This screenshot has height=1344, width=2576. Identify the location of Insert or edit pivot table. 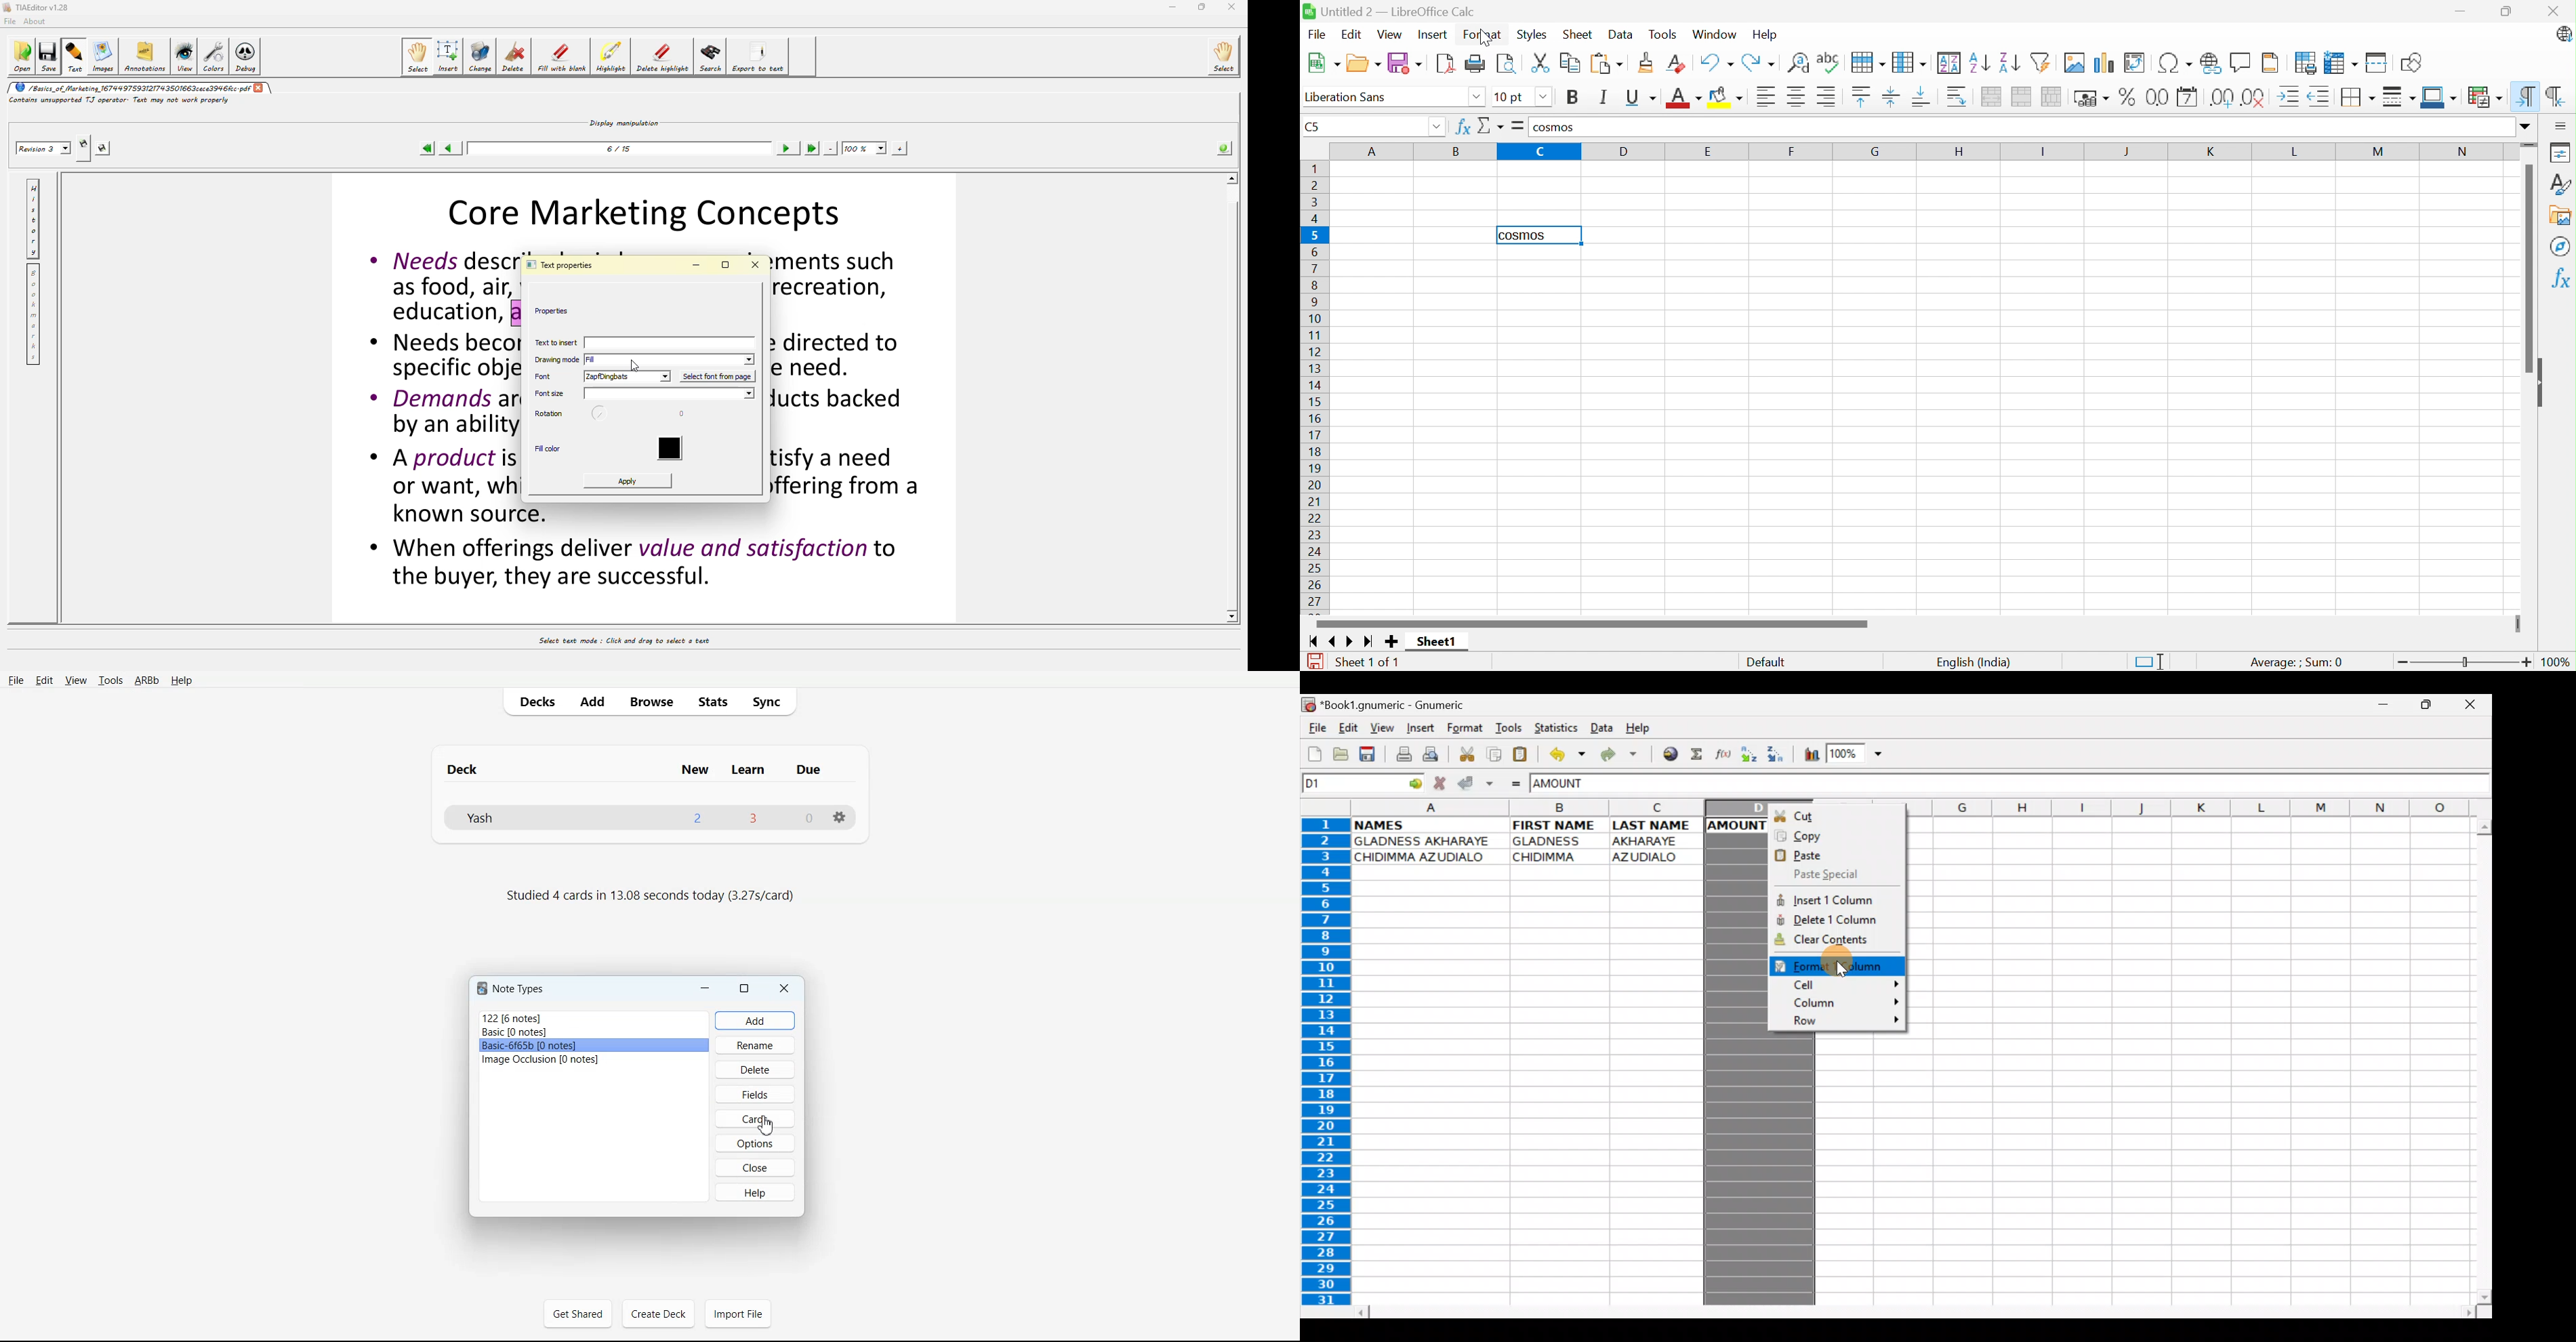
(2135, 63).